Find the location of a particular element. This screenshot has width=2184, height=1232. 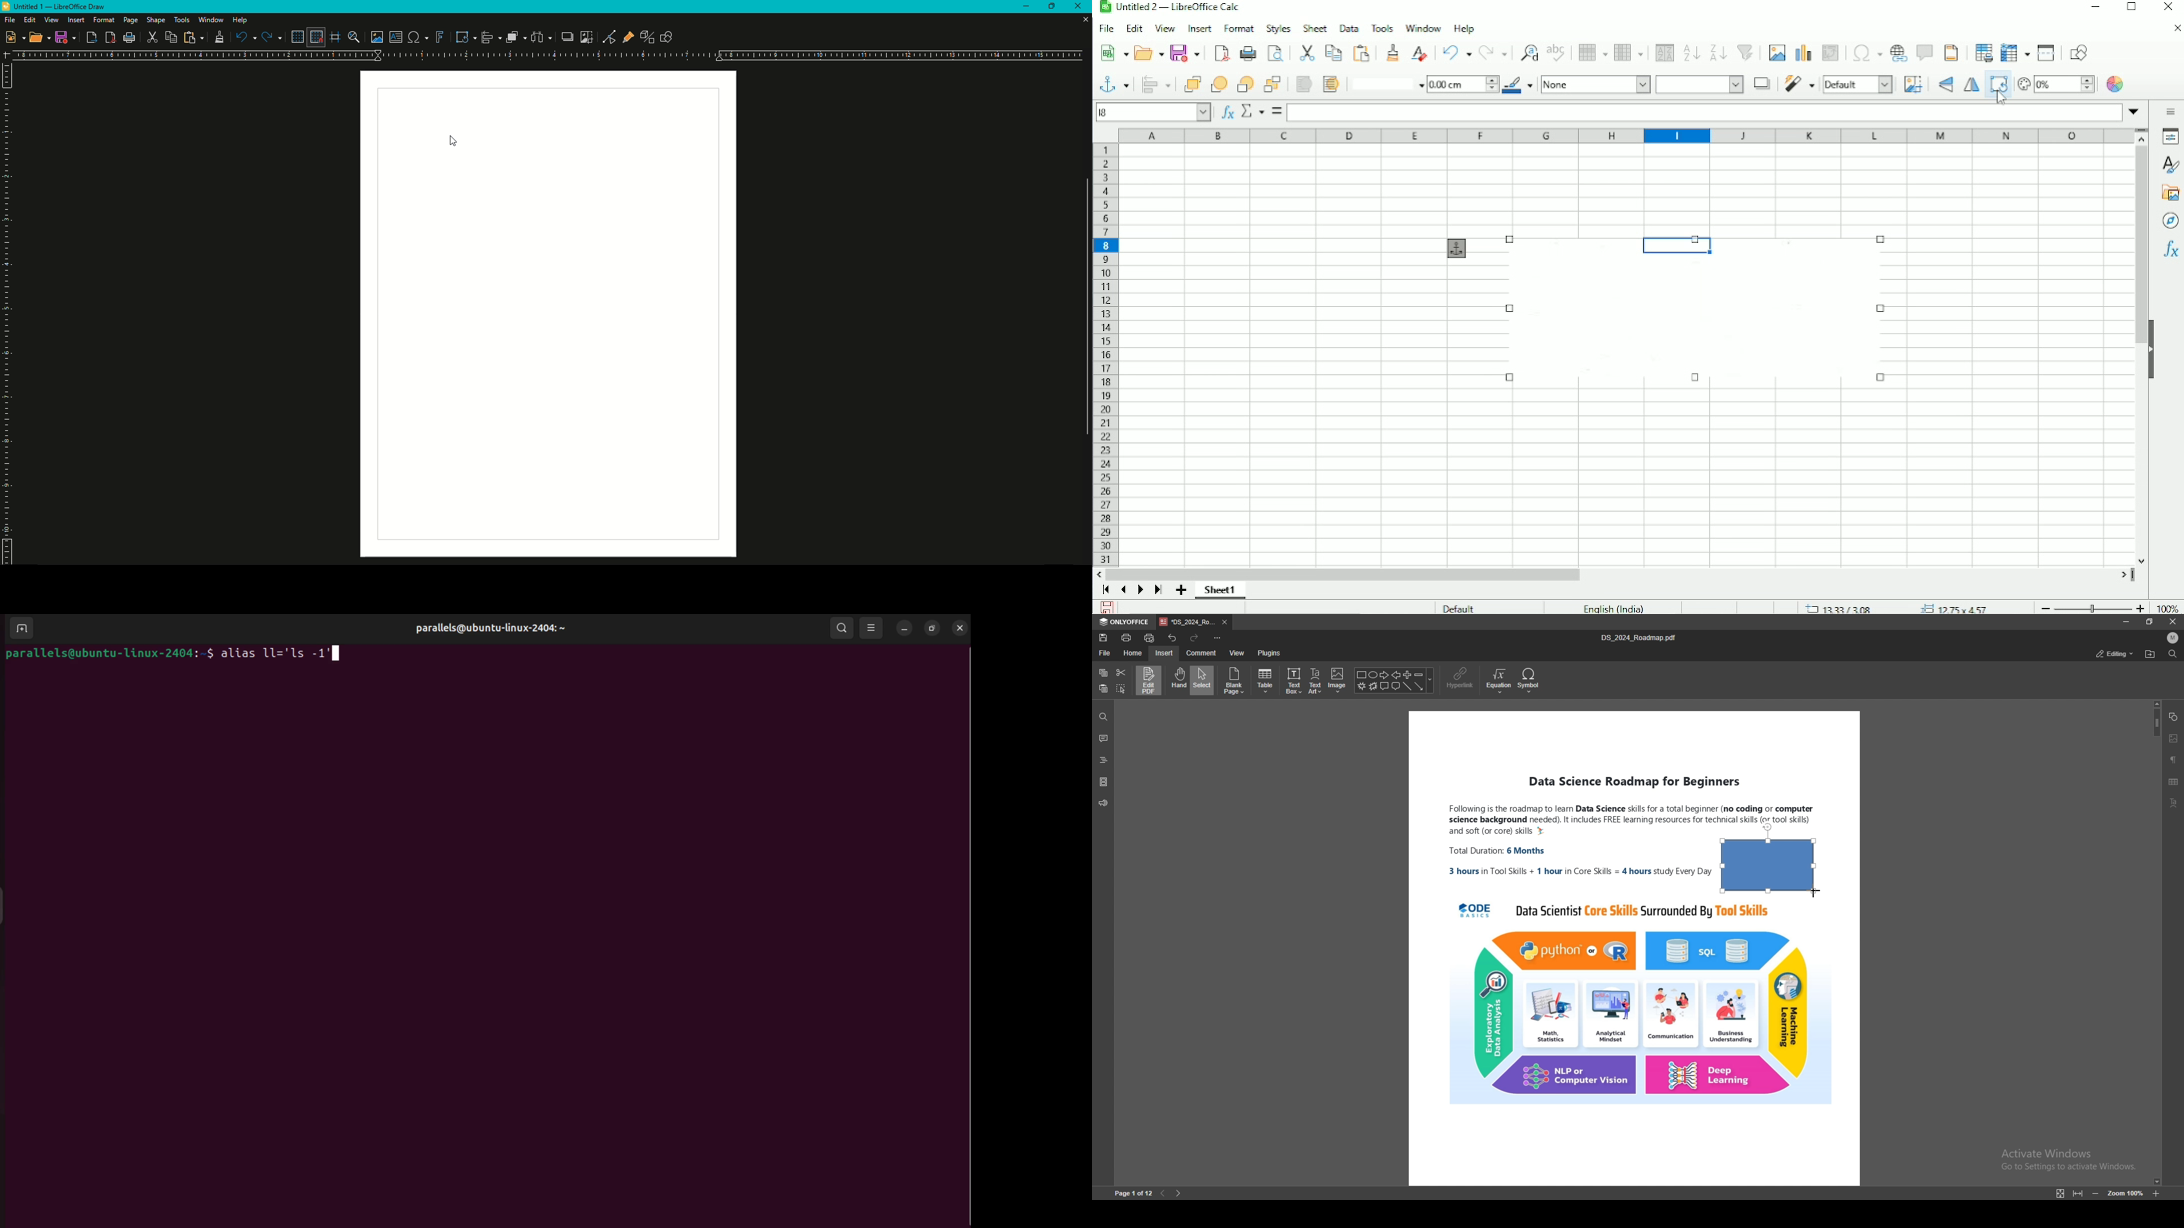

File is located at coordinates (1108, 28).